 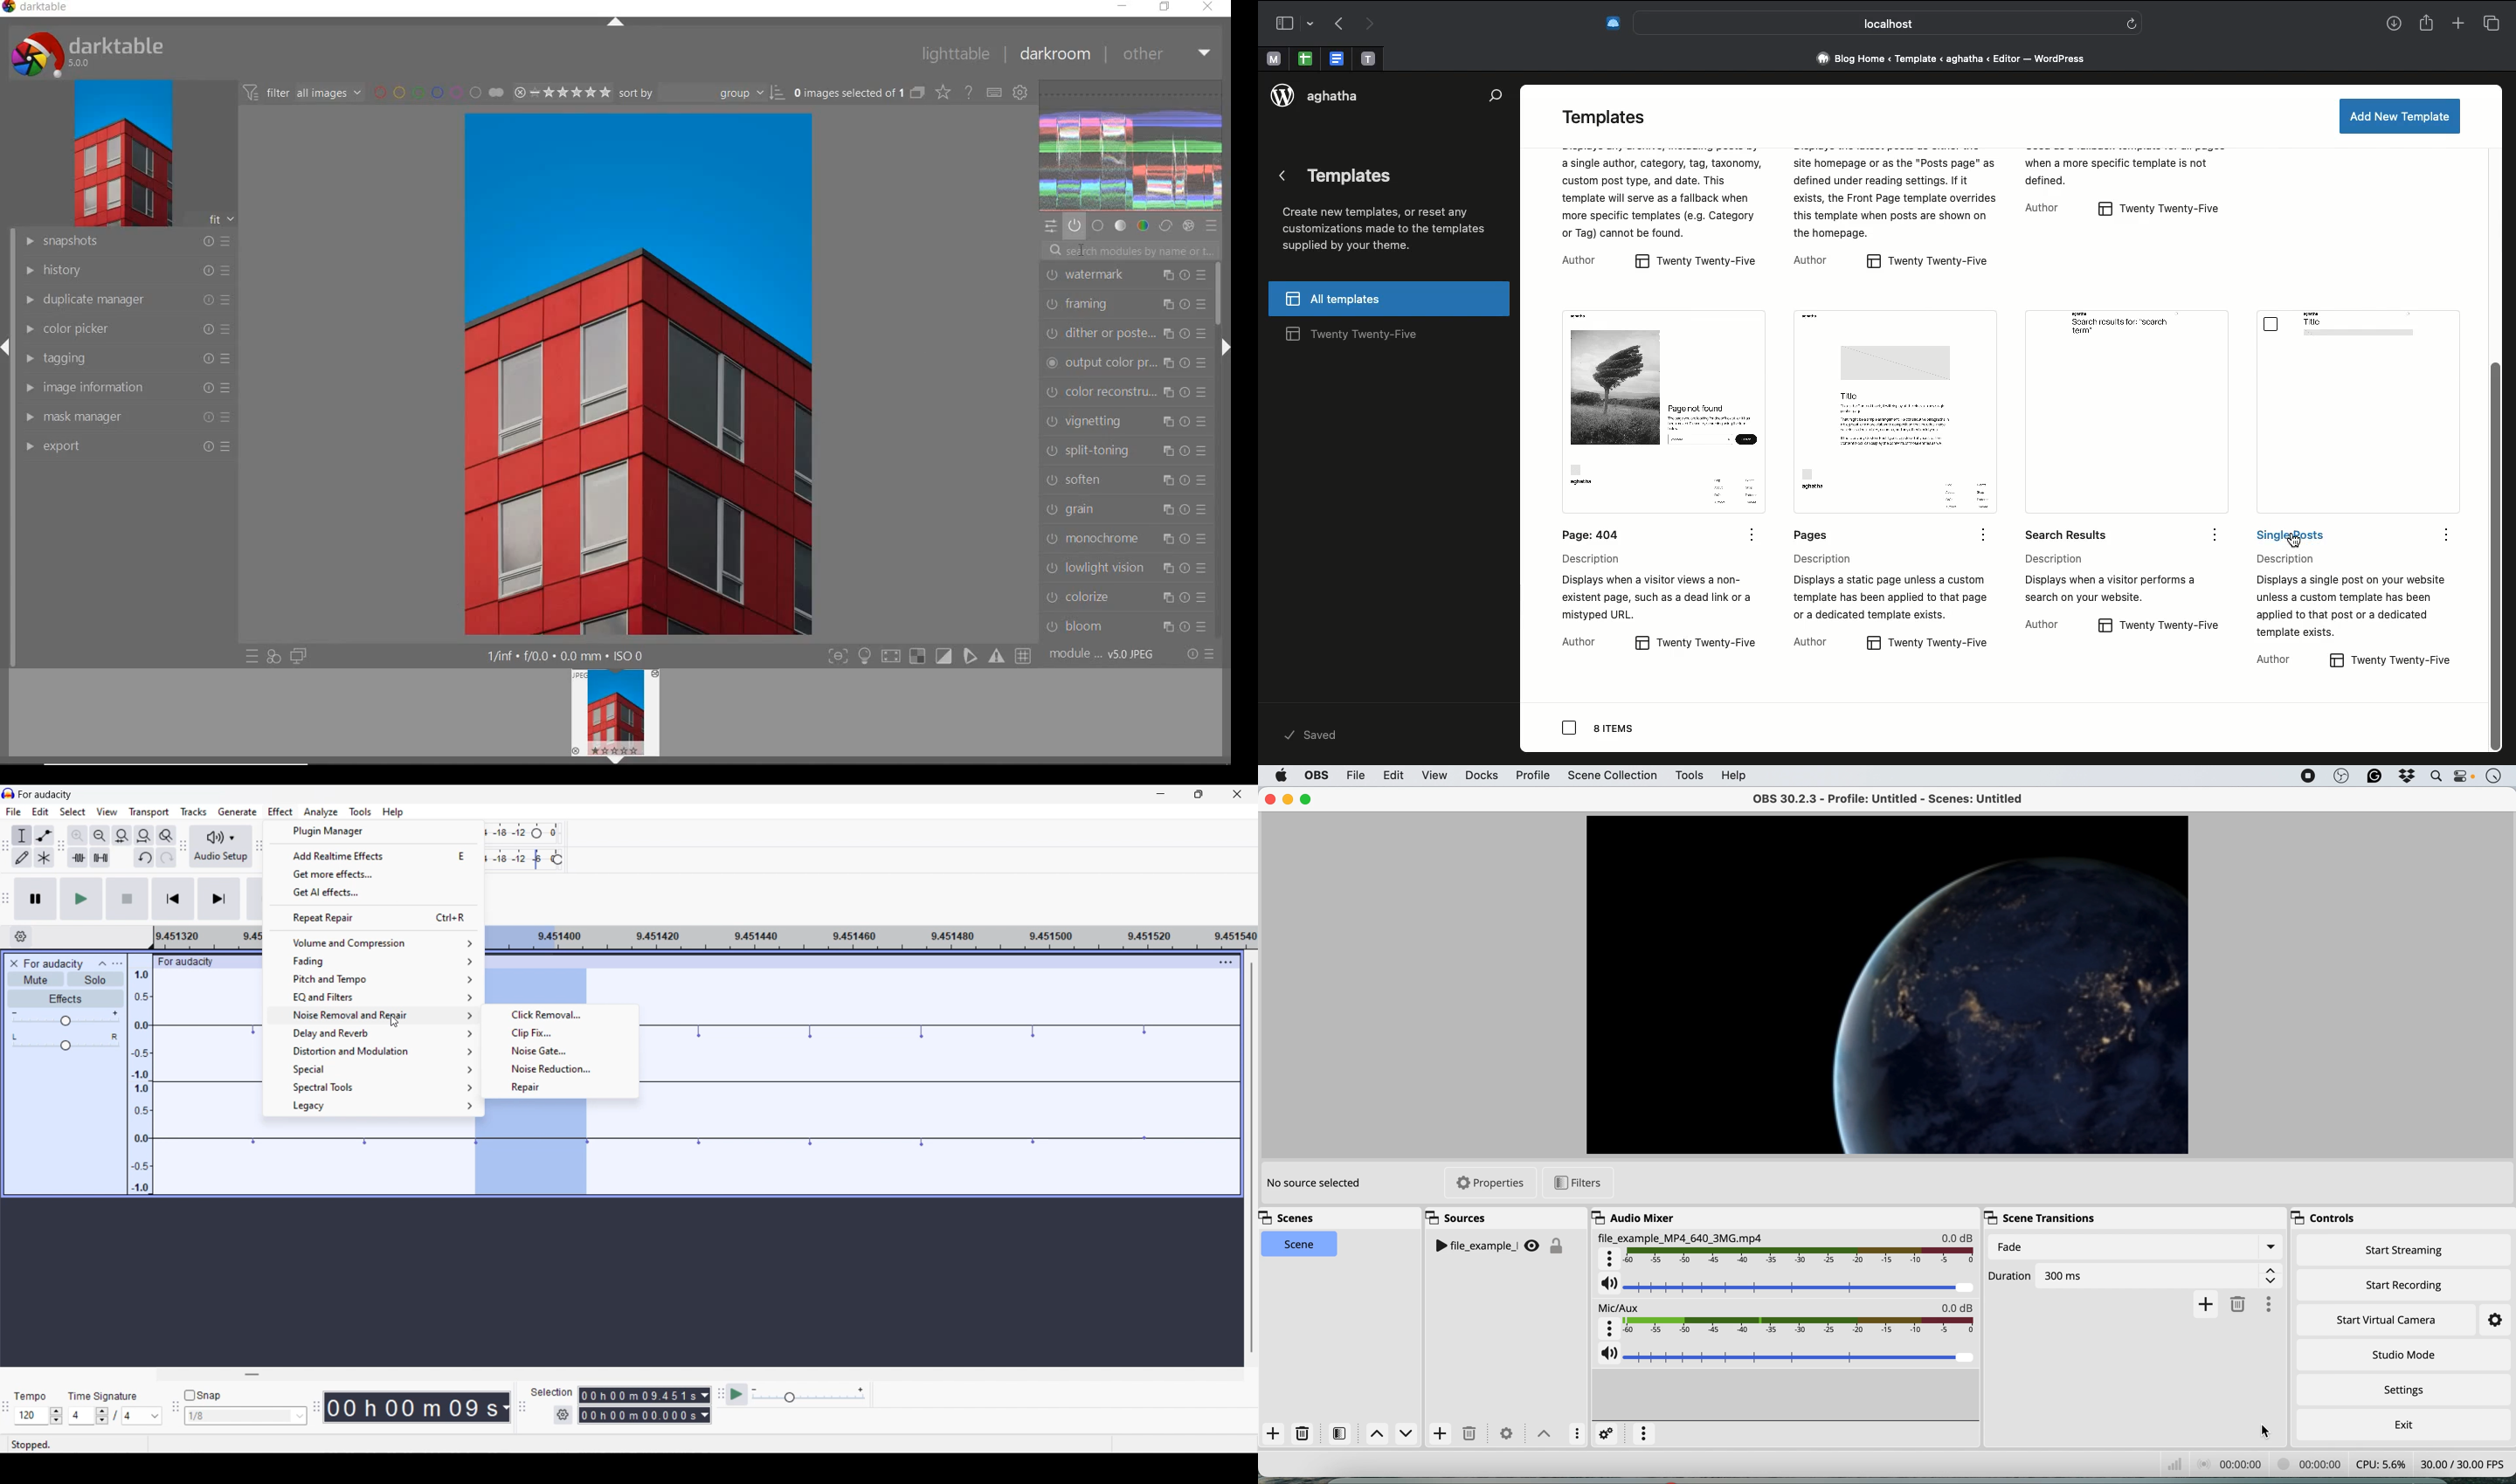 I want to click on TIme selection tool bar, so click(x=8, y=1414).